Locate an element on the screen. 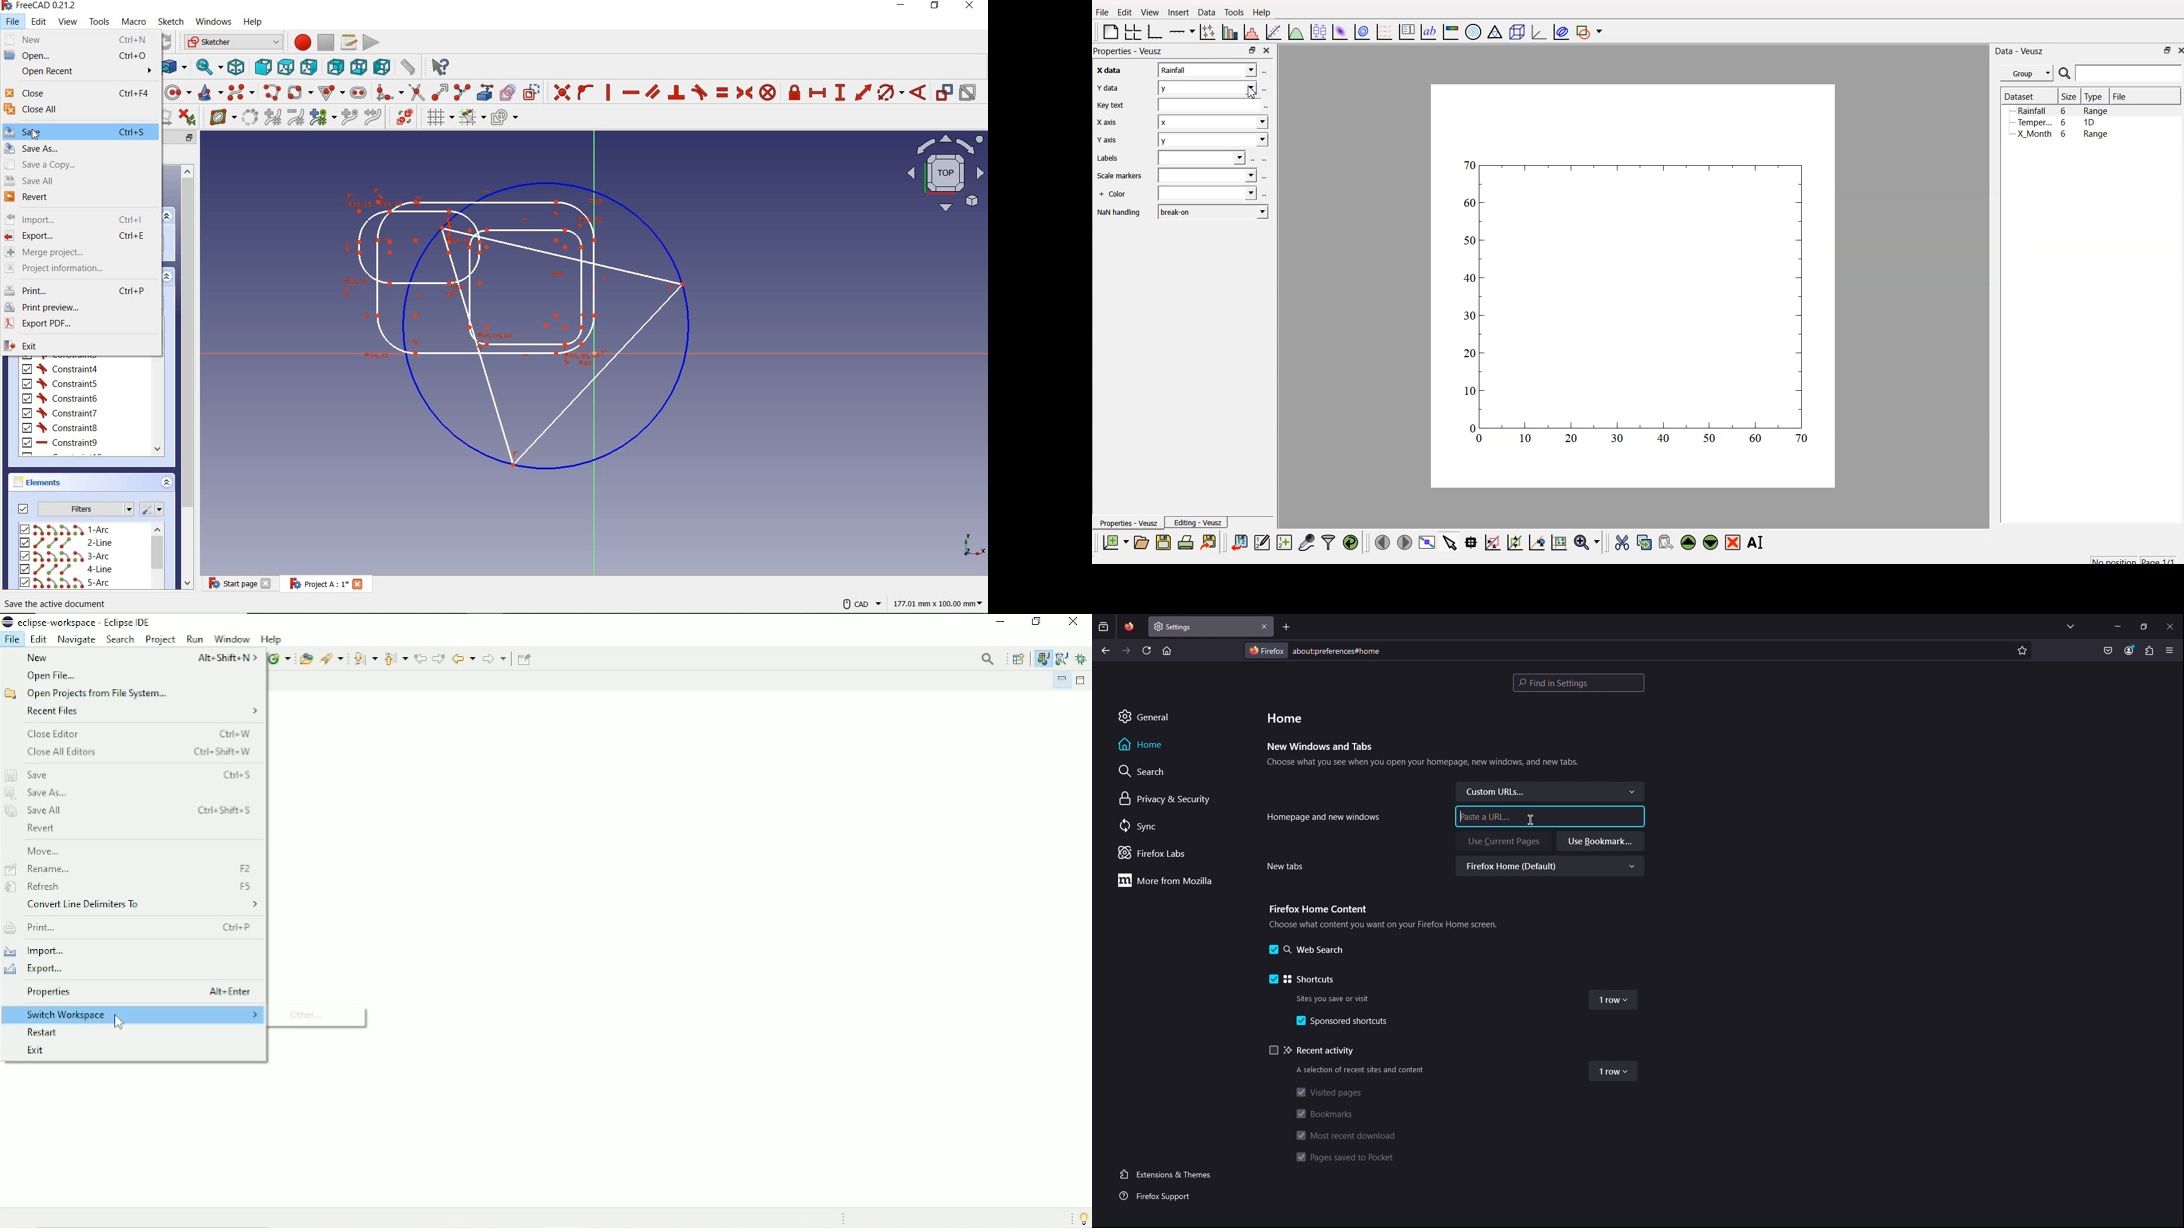  create conic is located at coordinates (208, 92).